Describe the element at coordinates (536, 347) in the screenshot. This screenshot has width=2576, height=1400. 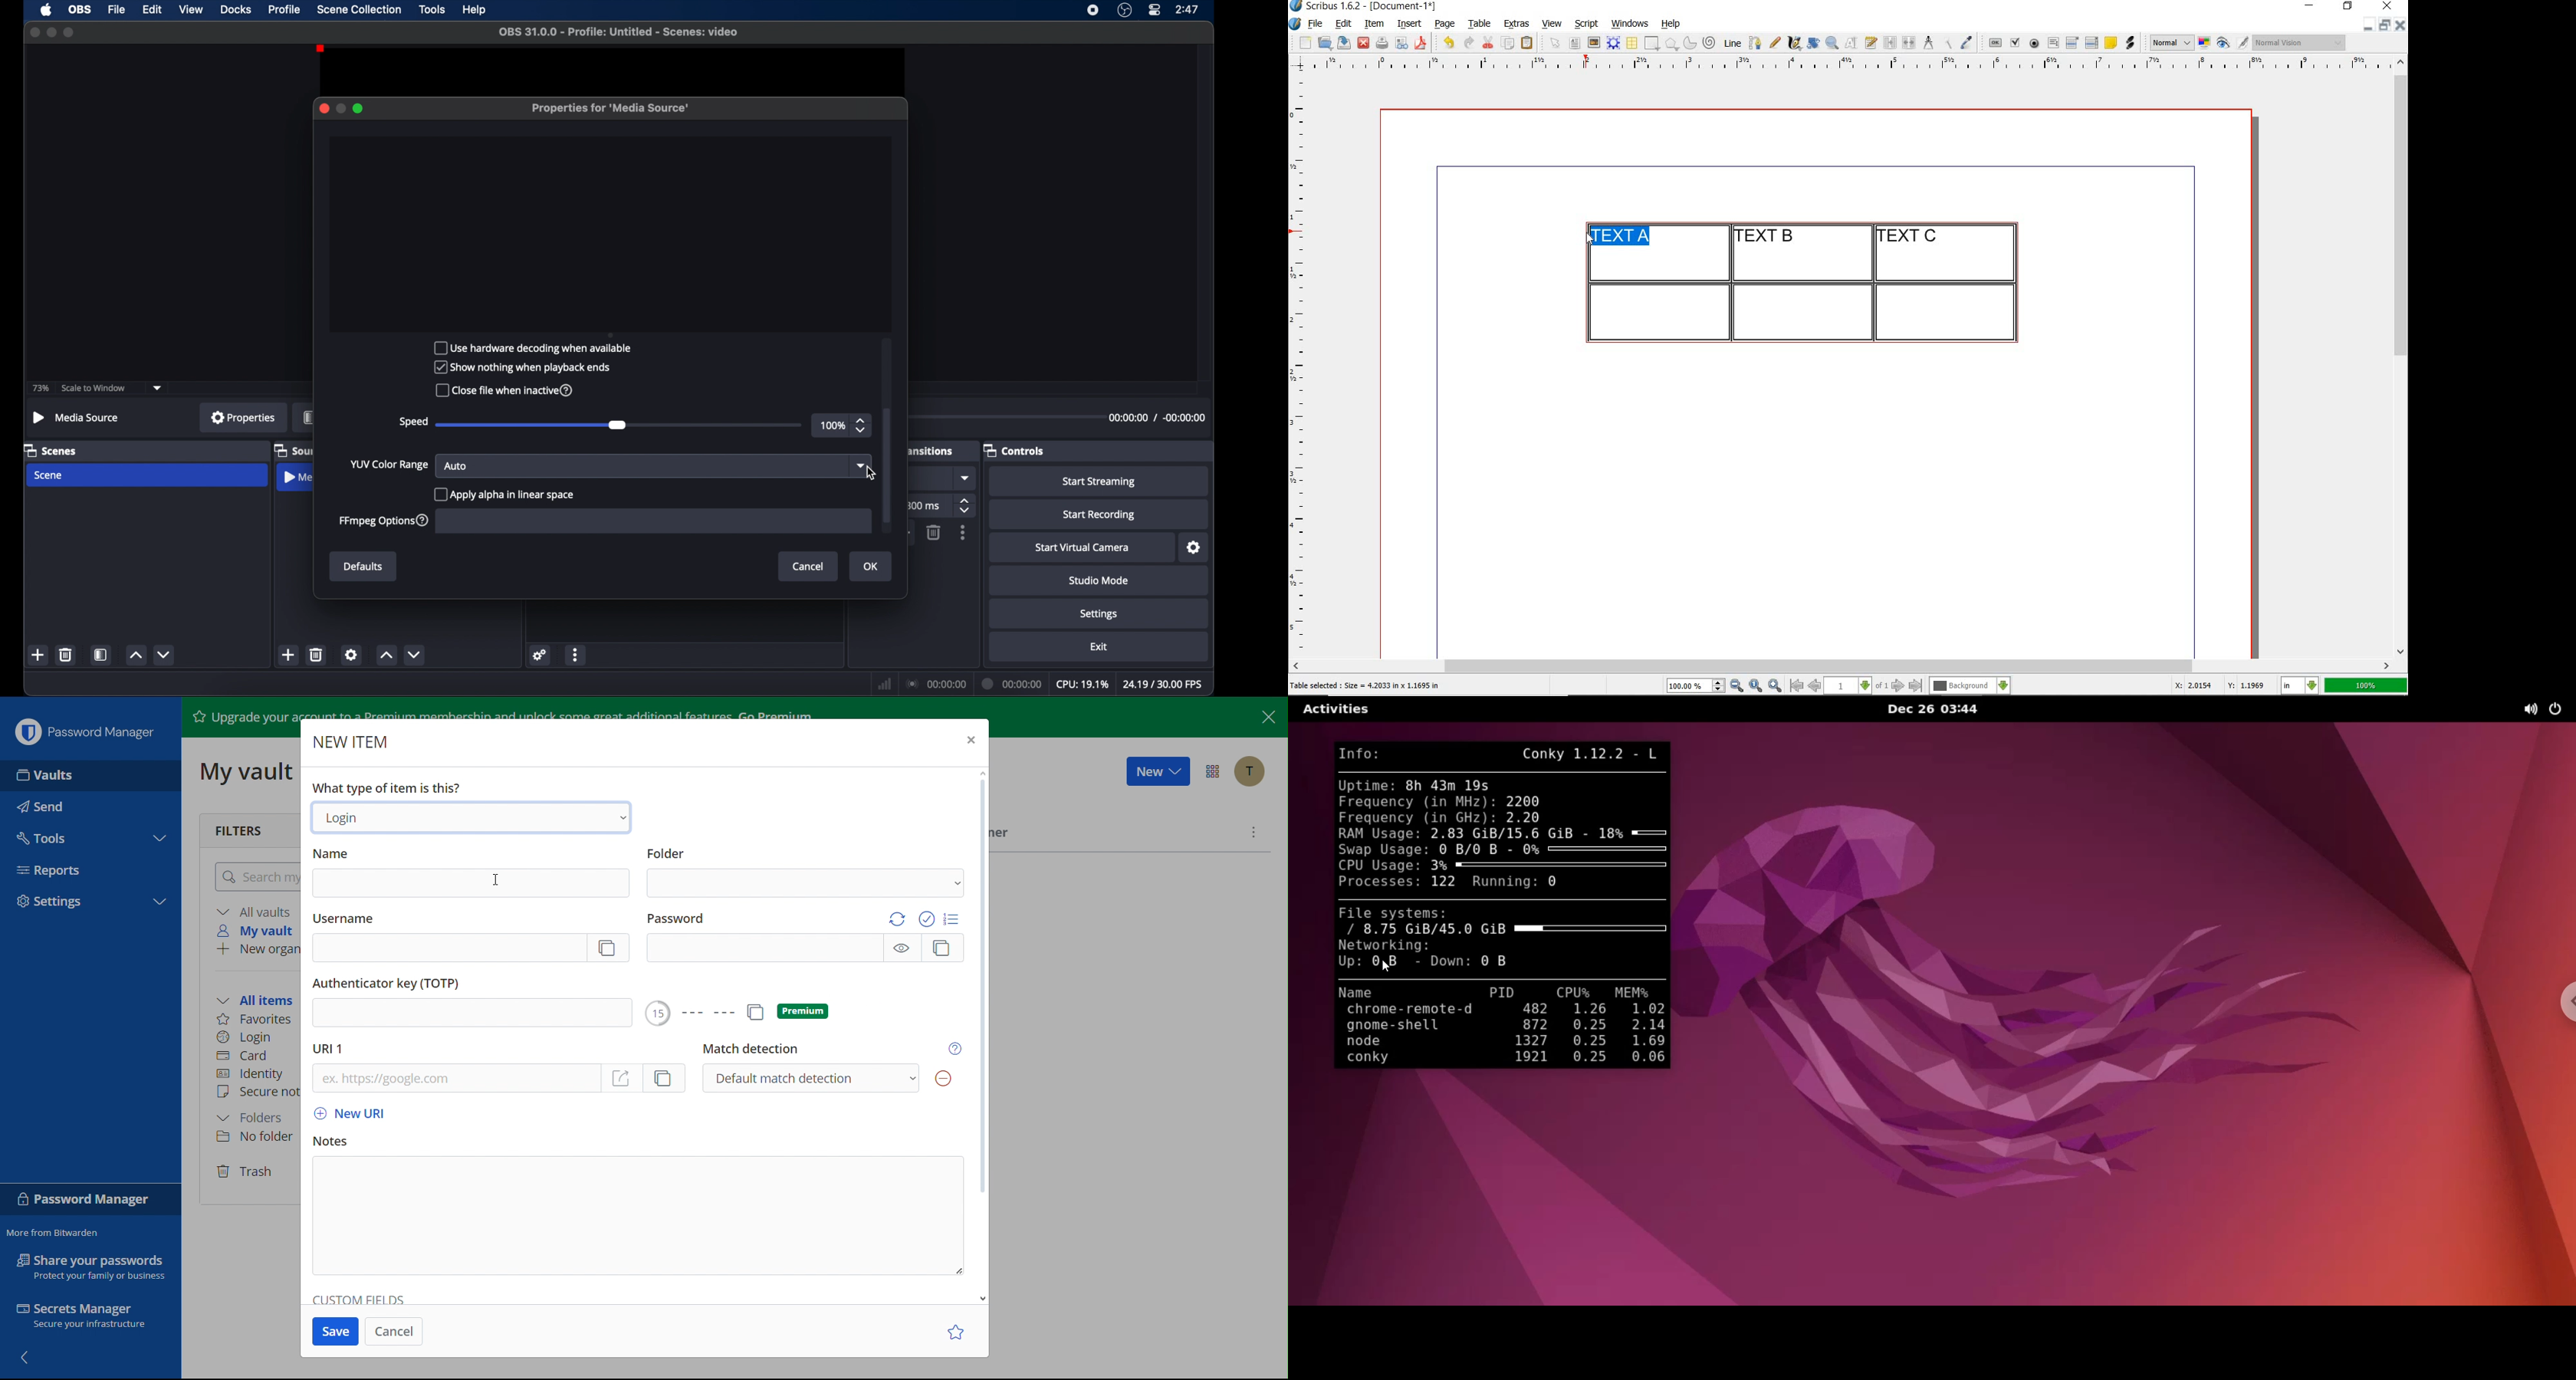
I see `Use hardware decoding when available` at that location.